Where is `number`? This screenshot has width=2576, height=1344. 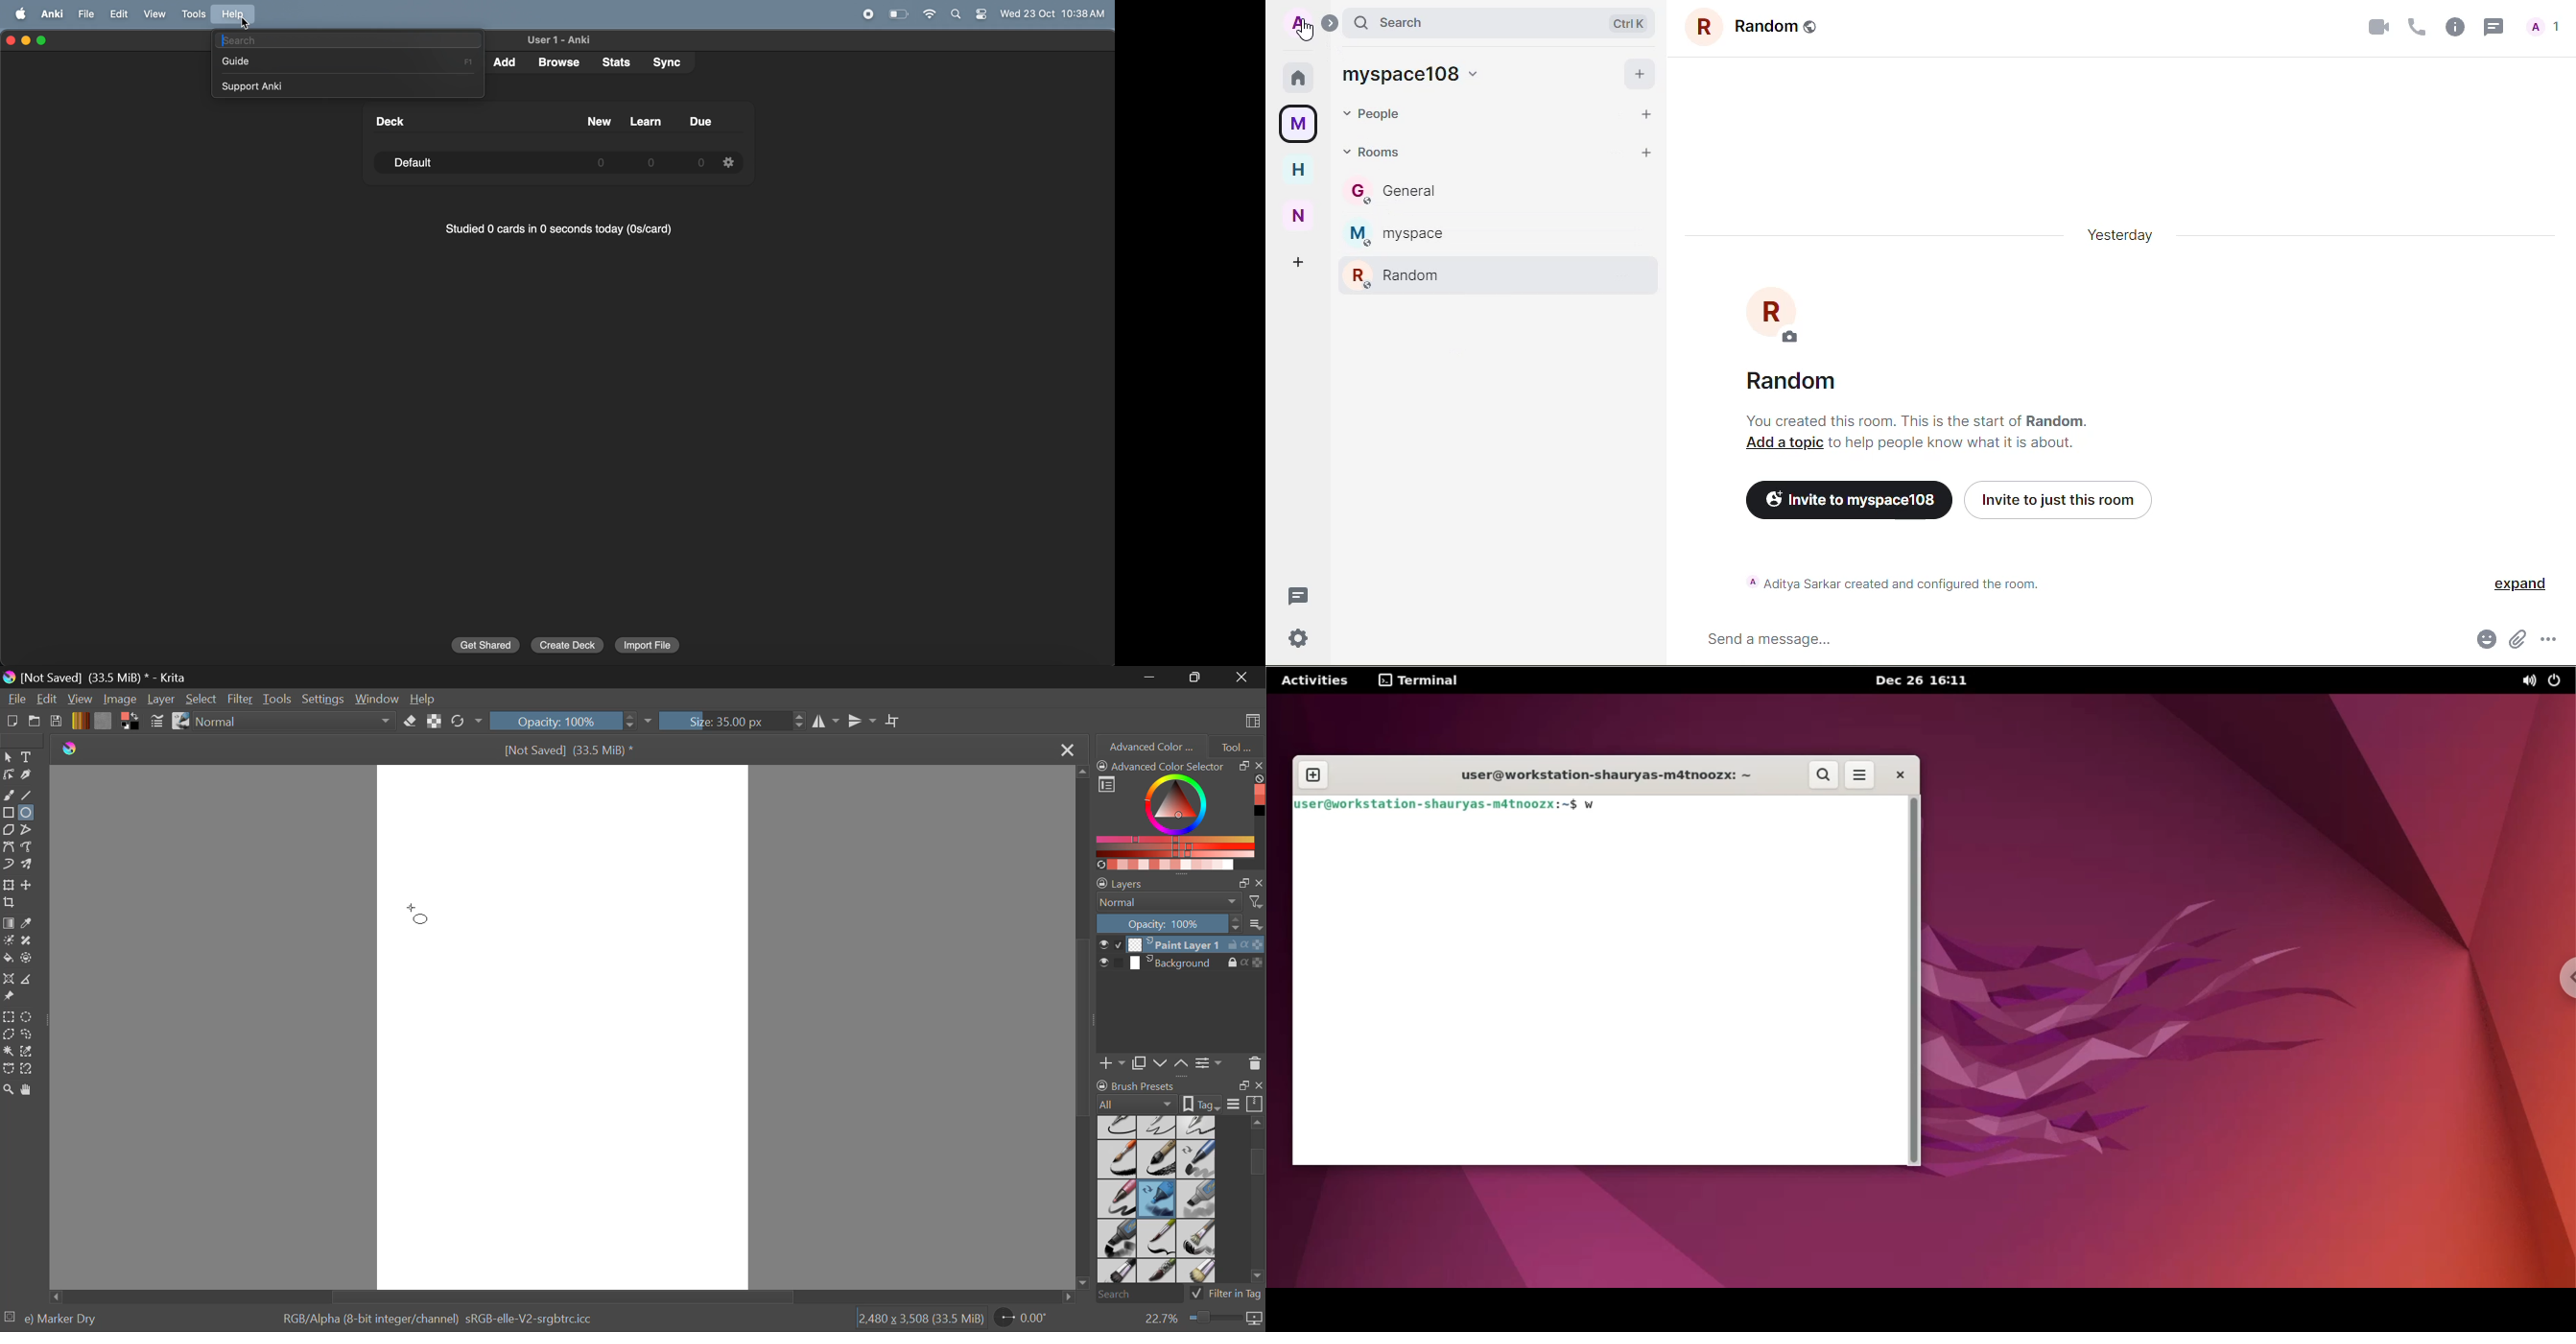
number is located at coordinates (699, 163).